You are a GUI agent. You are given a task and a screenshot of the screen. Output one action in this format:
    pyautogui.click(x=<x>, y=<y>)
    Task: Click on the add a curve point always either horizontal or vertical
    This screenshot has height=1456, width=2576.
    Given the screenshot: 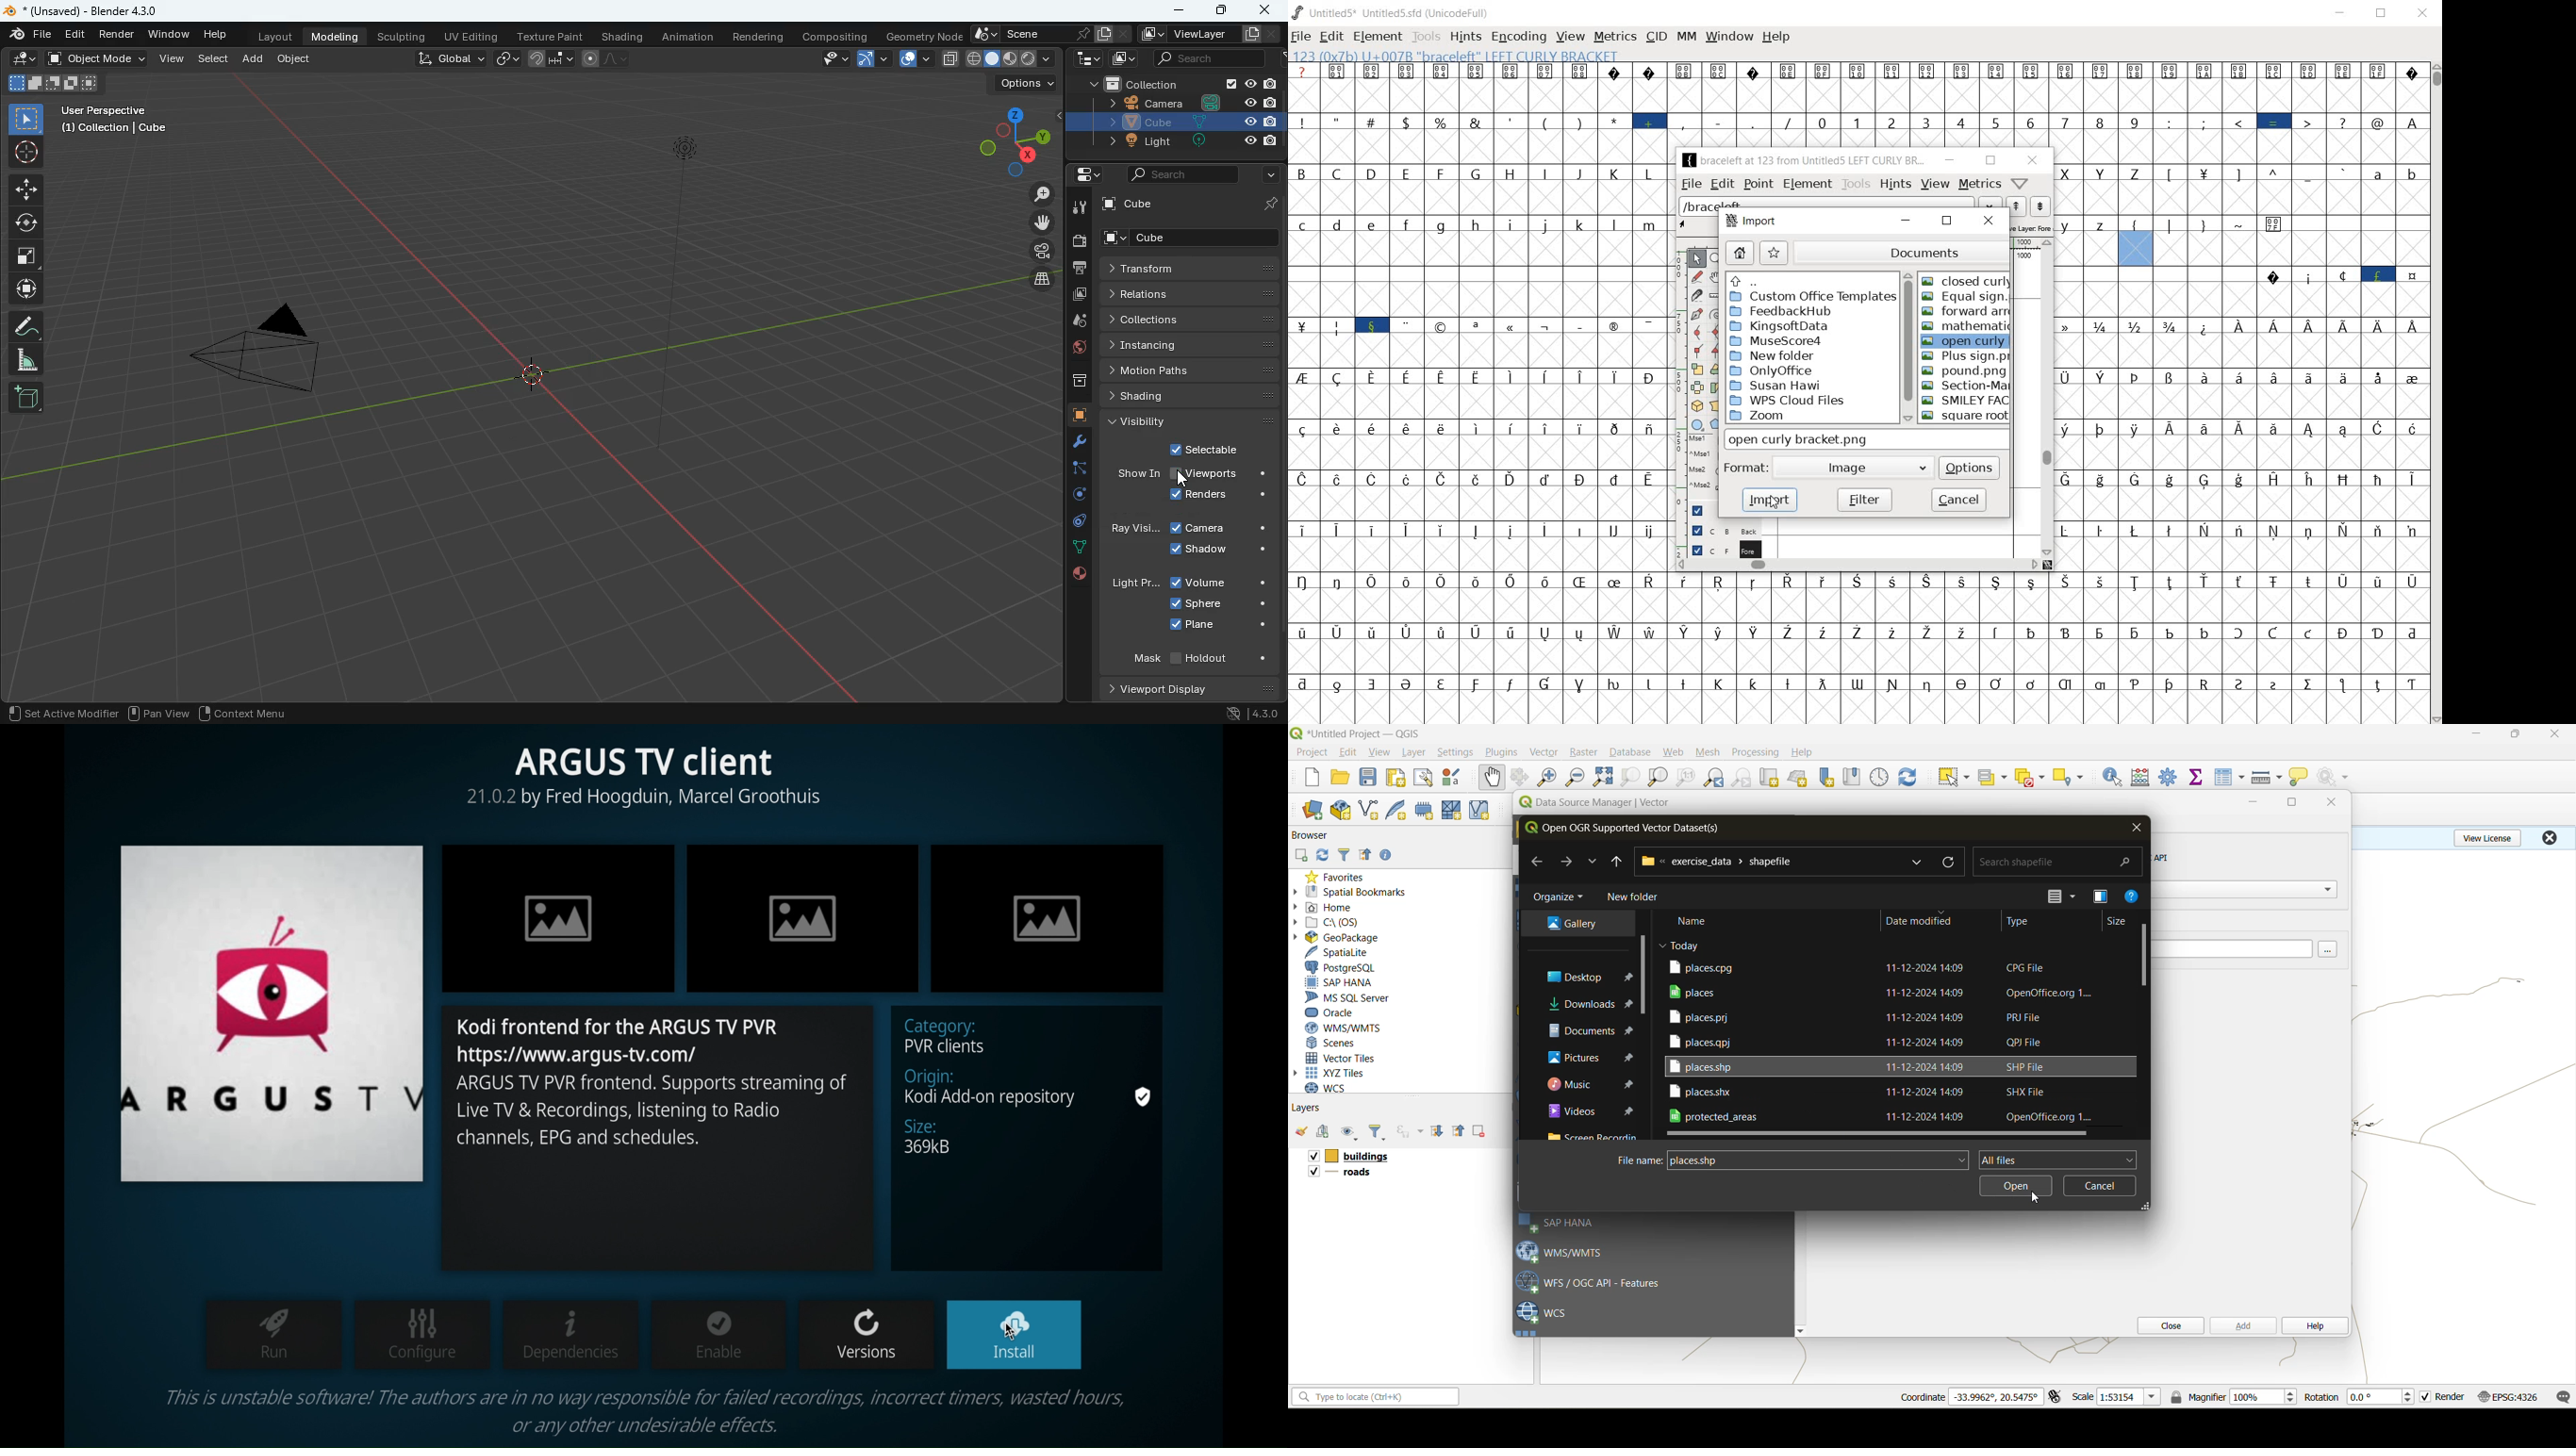 What is the action you would take?
    pyautogui.click(x=1718, y=332)
    